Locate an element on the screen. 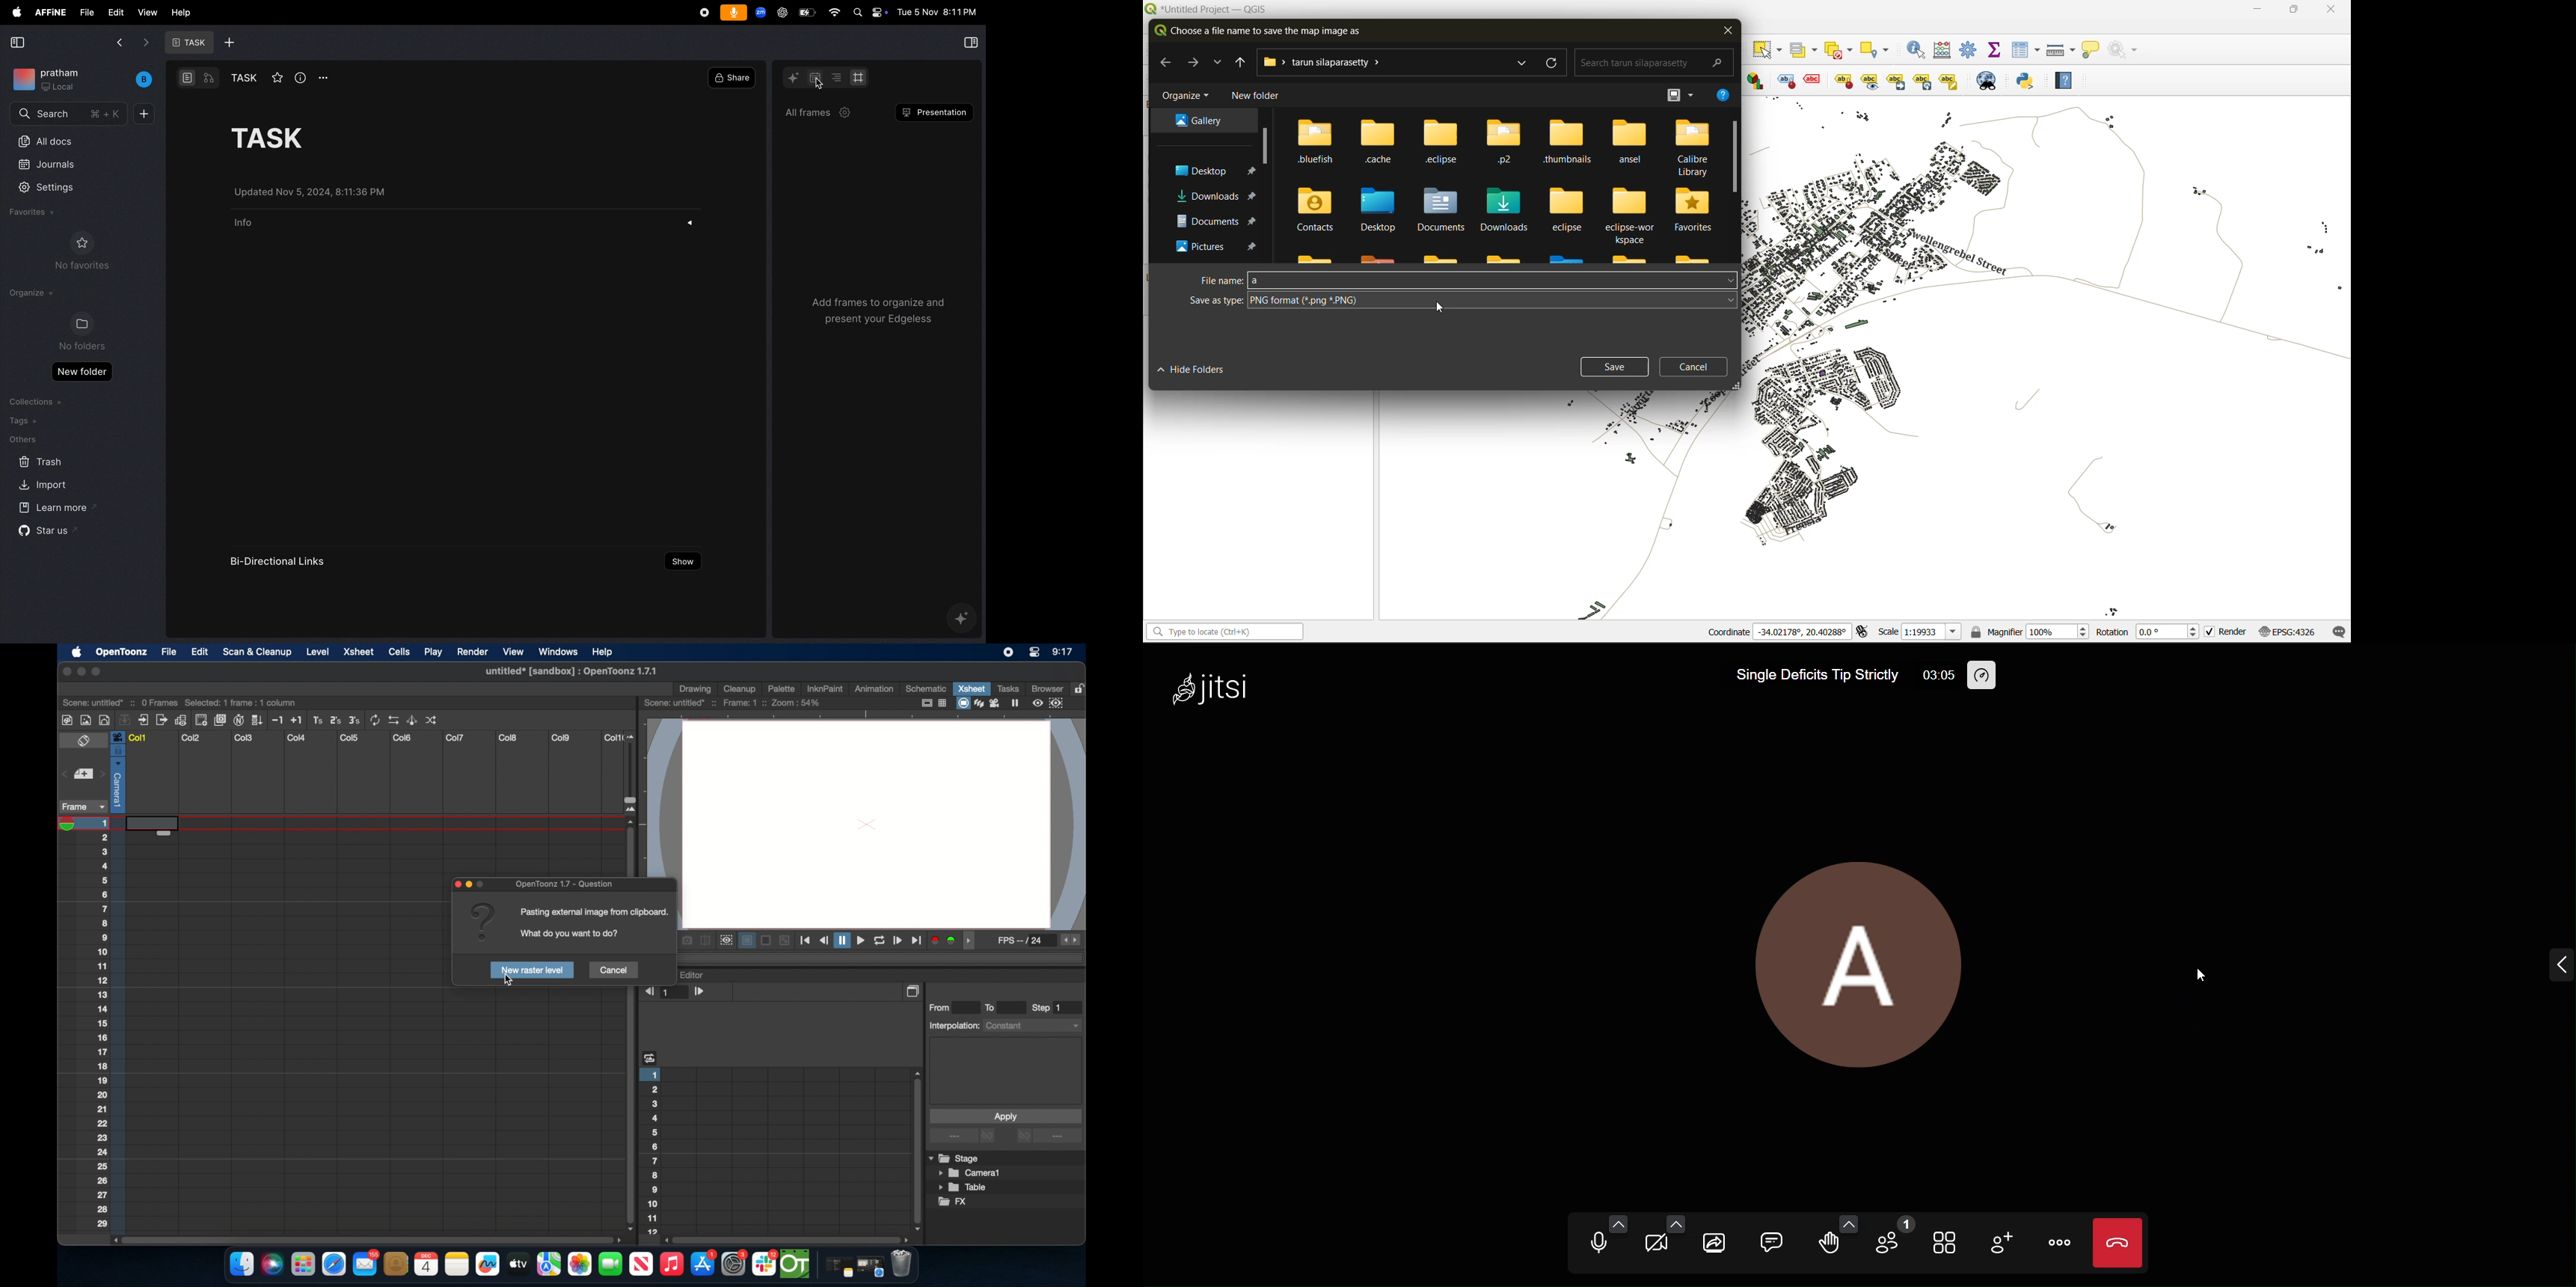 This screenshot has height=1288, width=2576. vertical scroll bar is located at coordinates (1735, 158).